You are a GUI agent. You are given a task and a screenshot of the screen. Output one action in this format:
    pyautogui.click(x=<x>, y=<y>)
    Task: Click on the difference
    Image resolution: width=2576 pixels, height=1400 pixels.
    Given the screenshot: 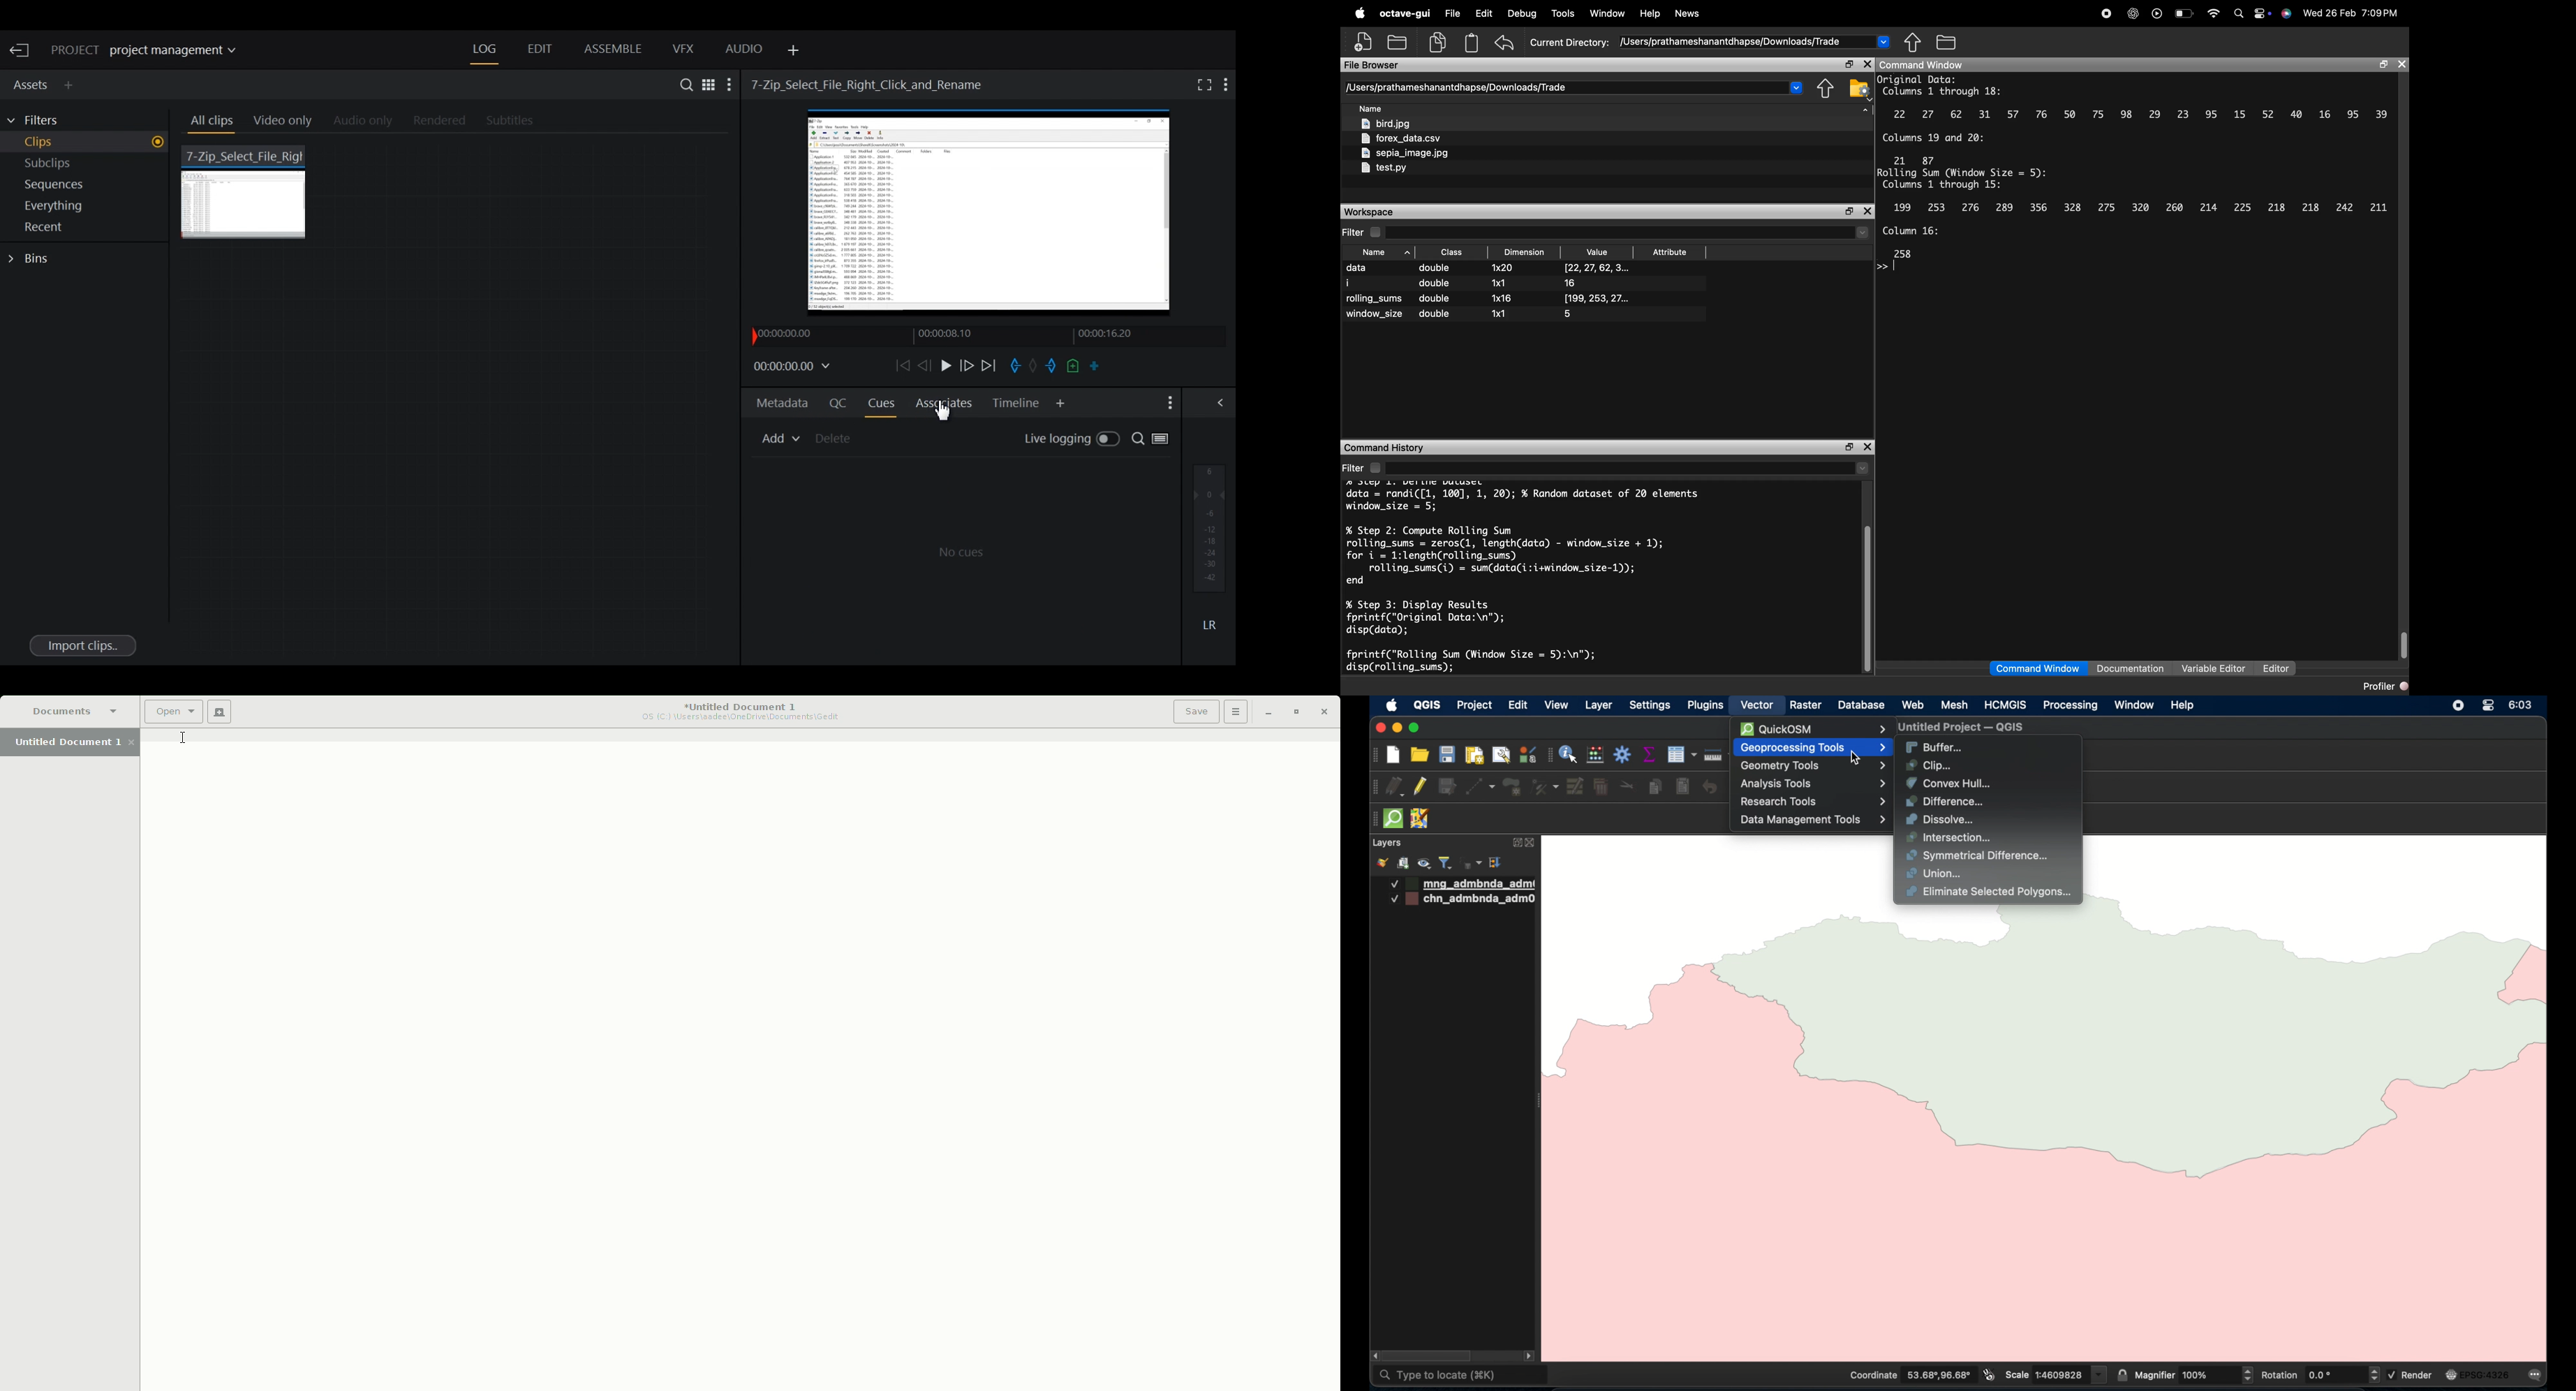 What is the action you would take?
    pyautogui.click(x=1945, y=802)
    